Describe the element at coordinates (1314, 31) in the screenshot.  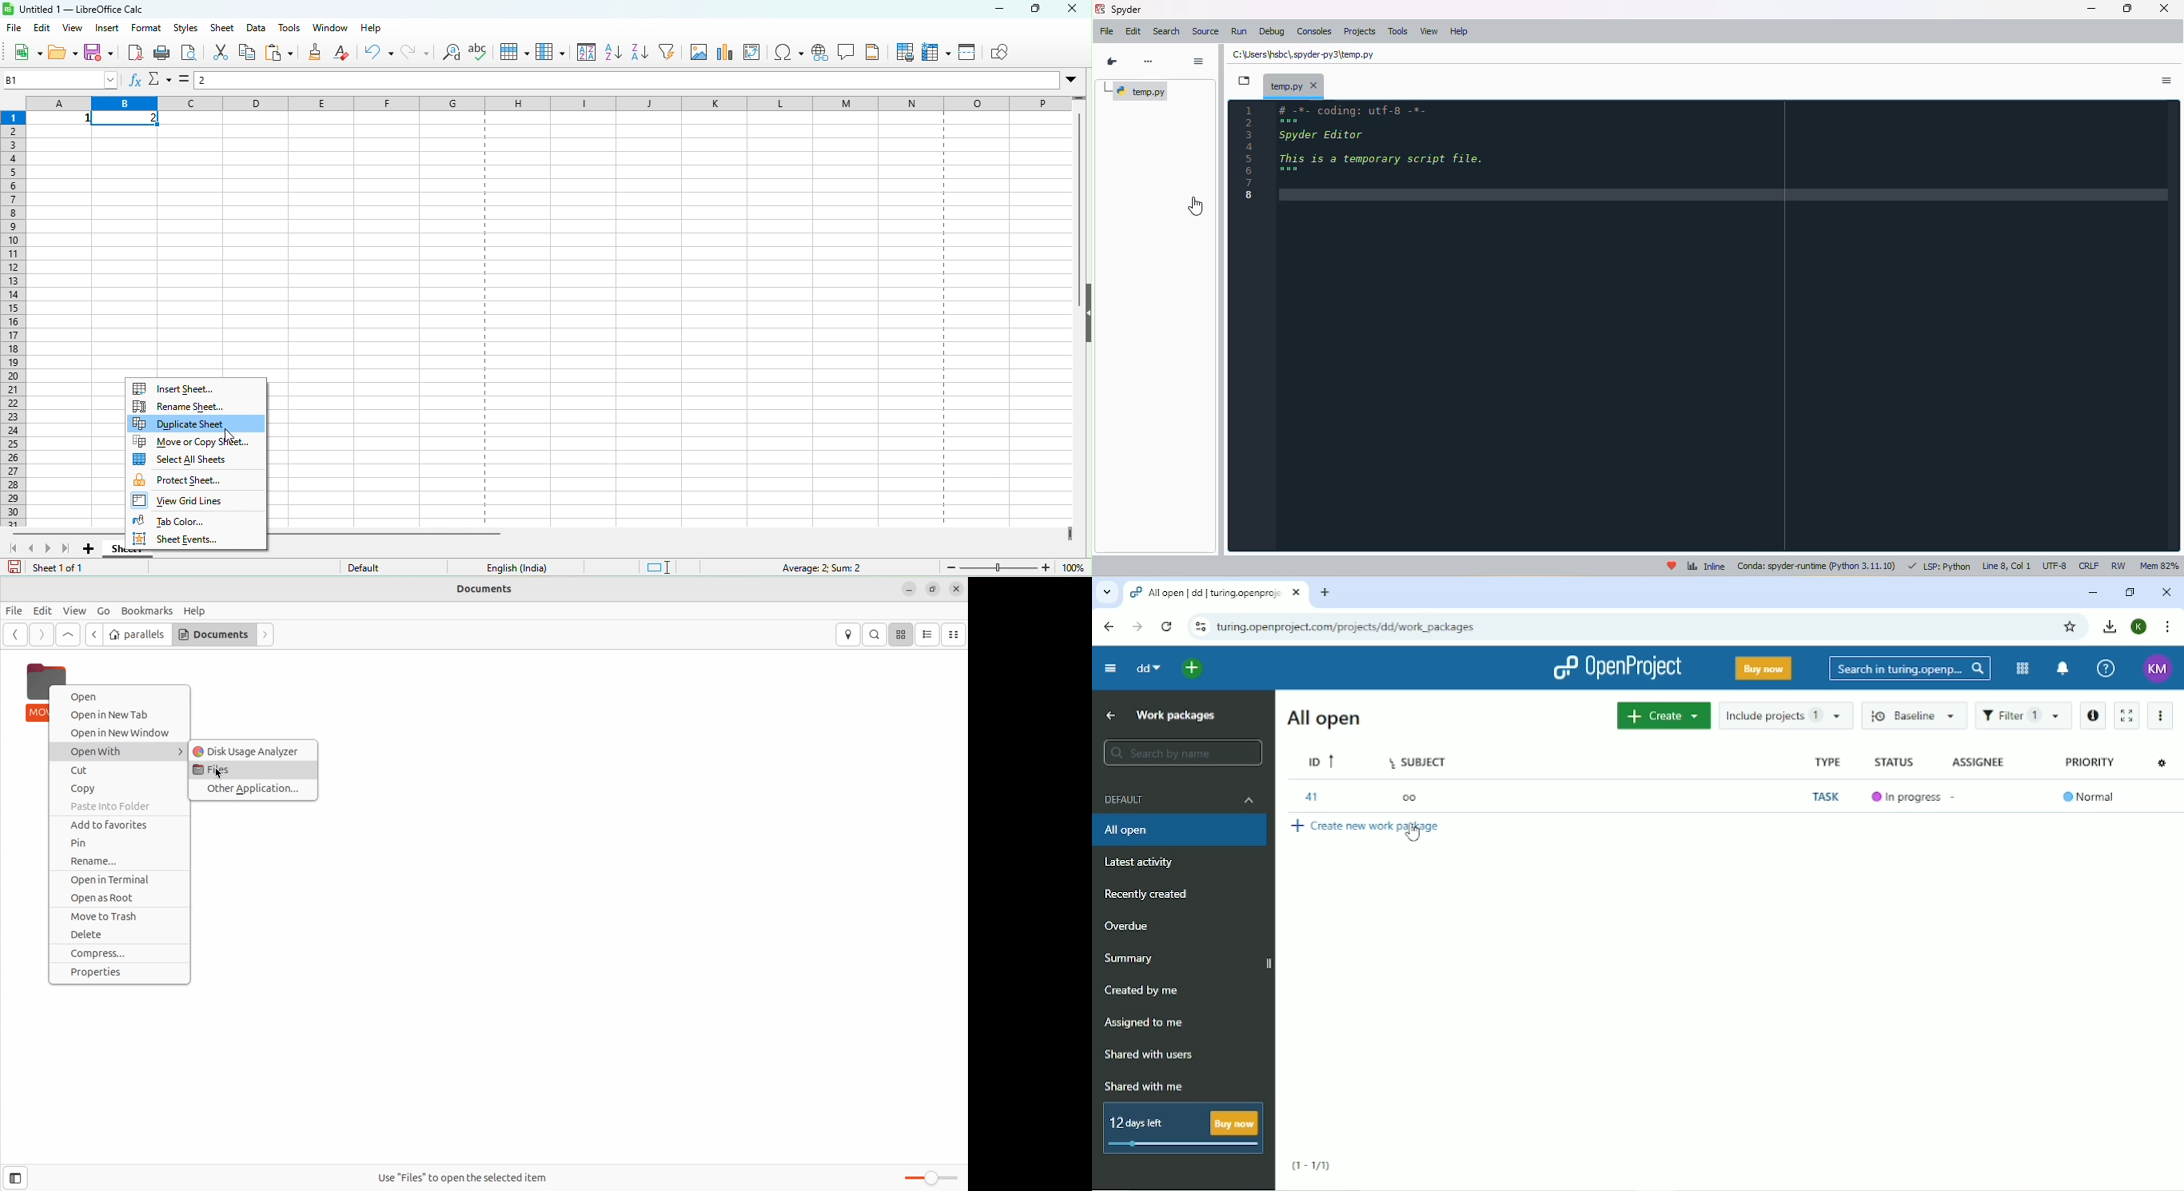
I see `consoles` at that location.